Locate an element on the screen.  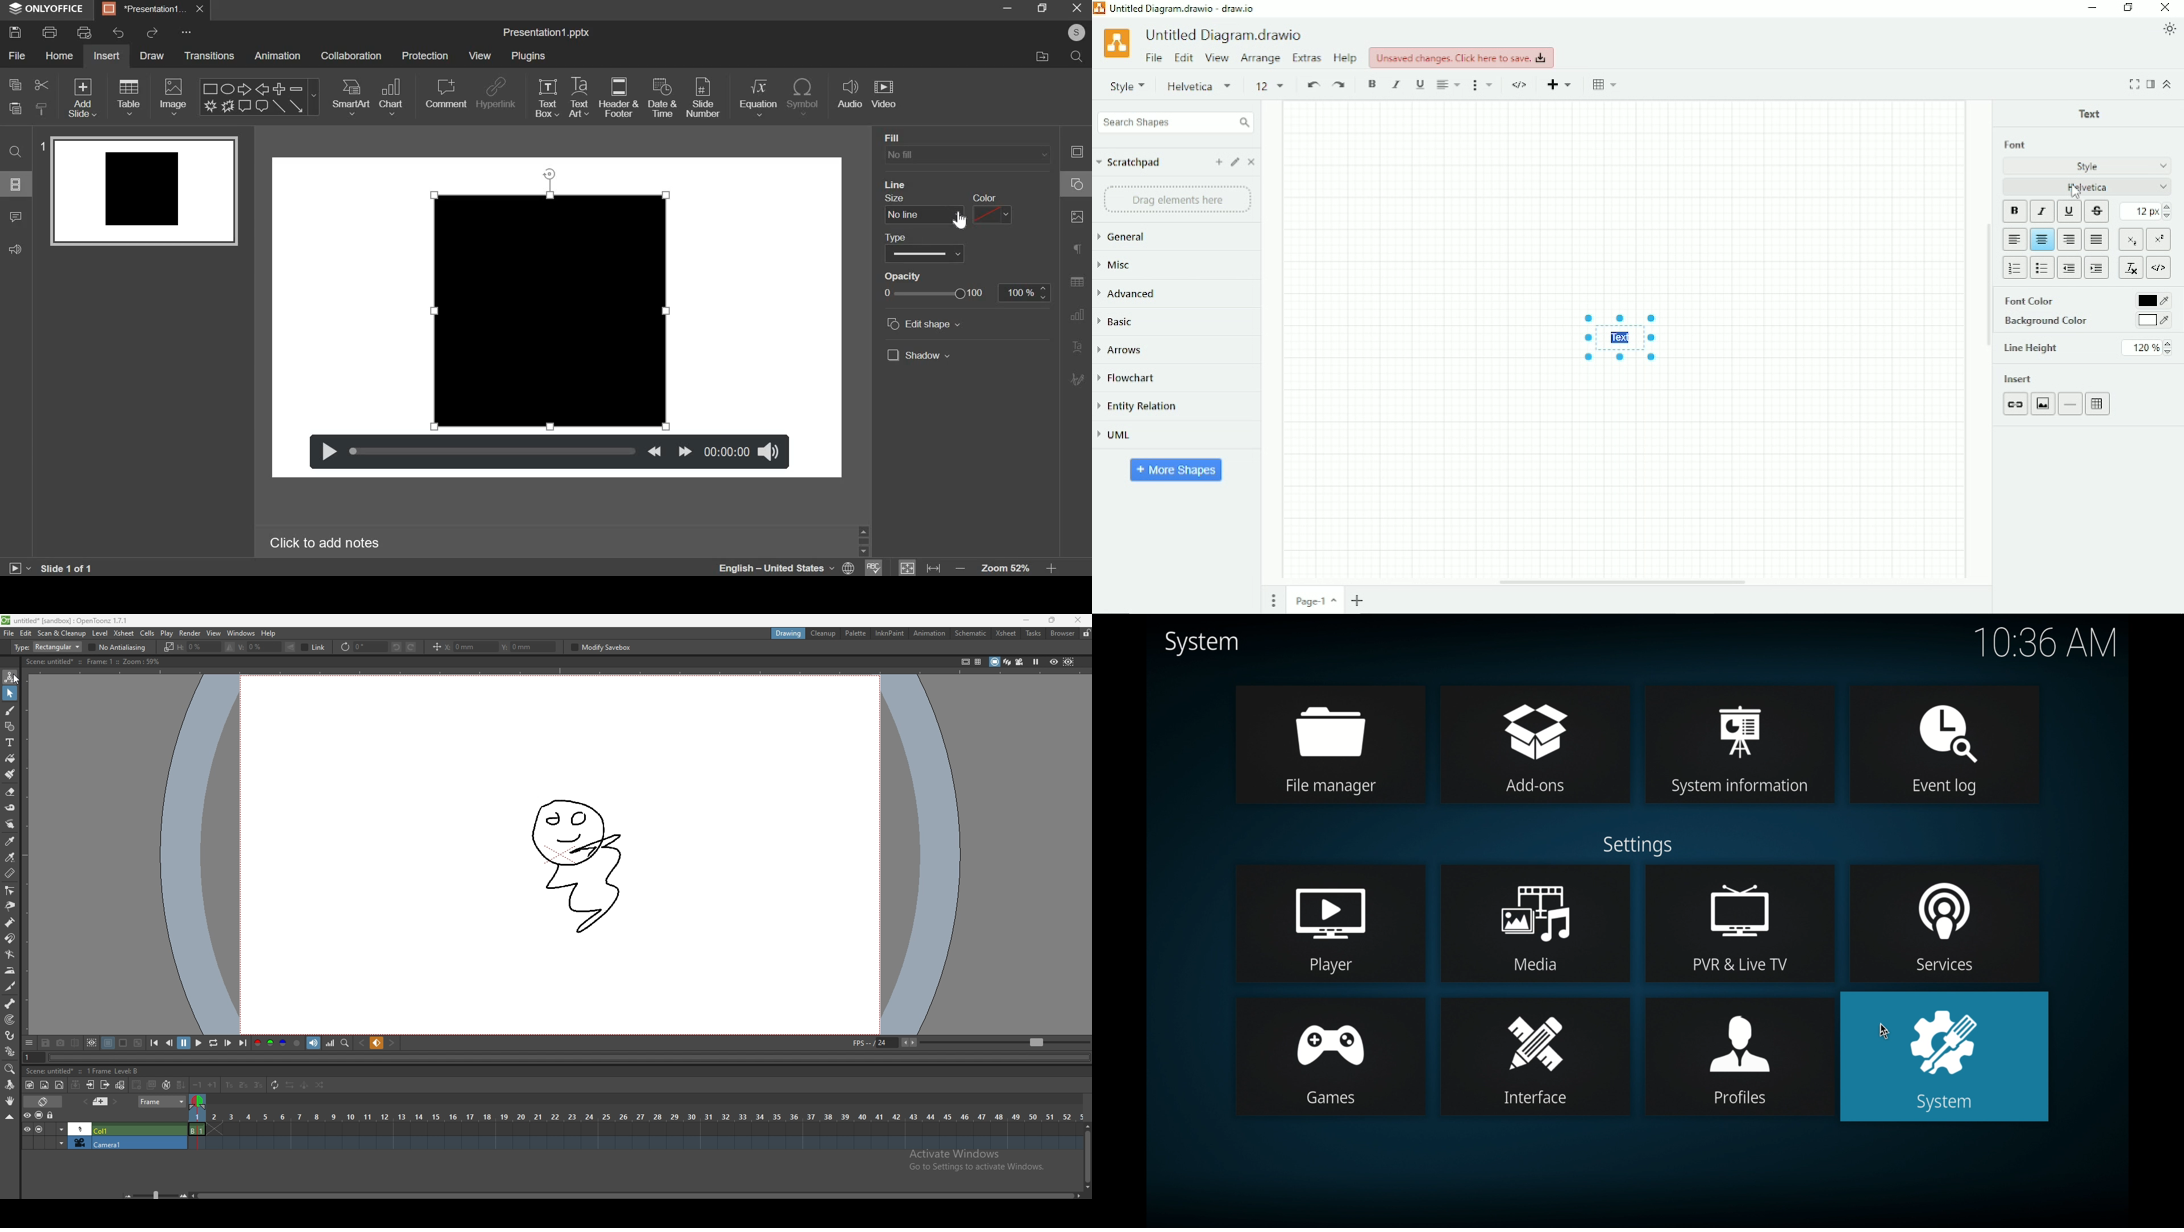
Font Color is located at coordinates (2046, 300).